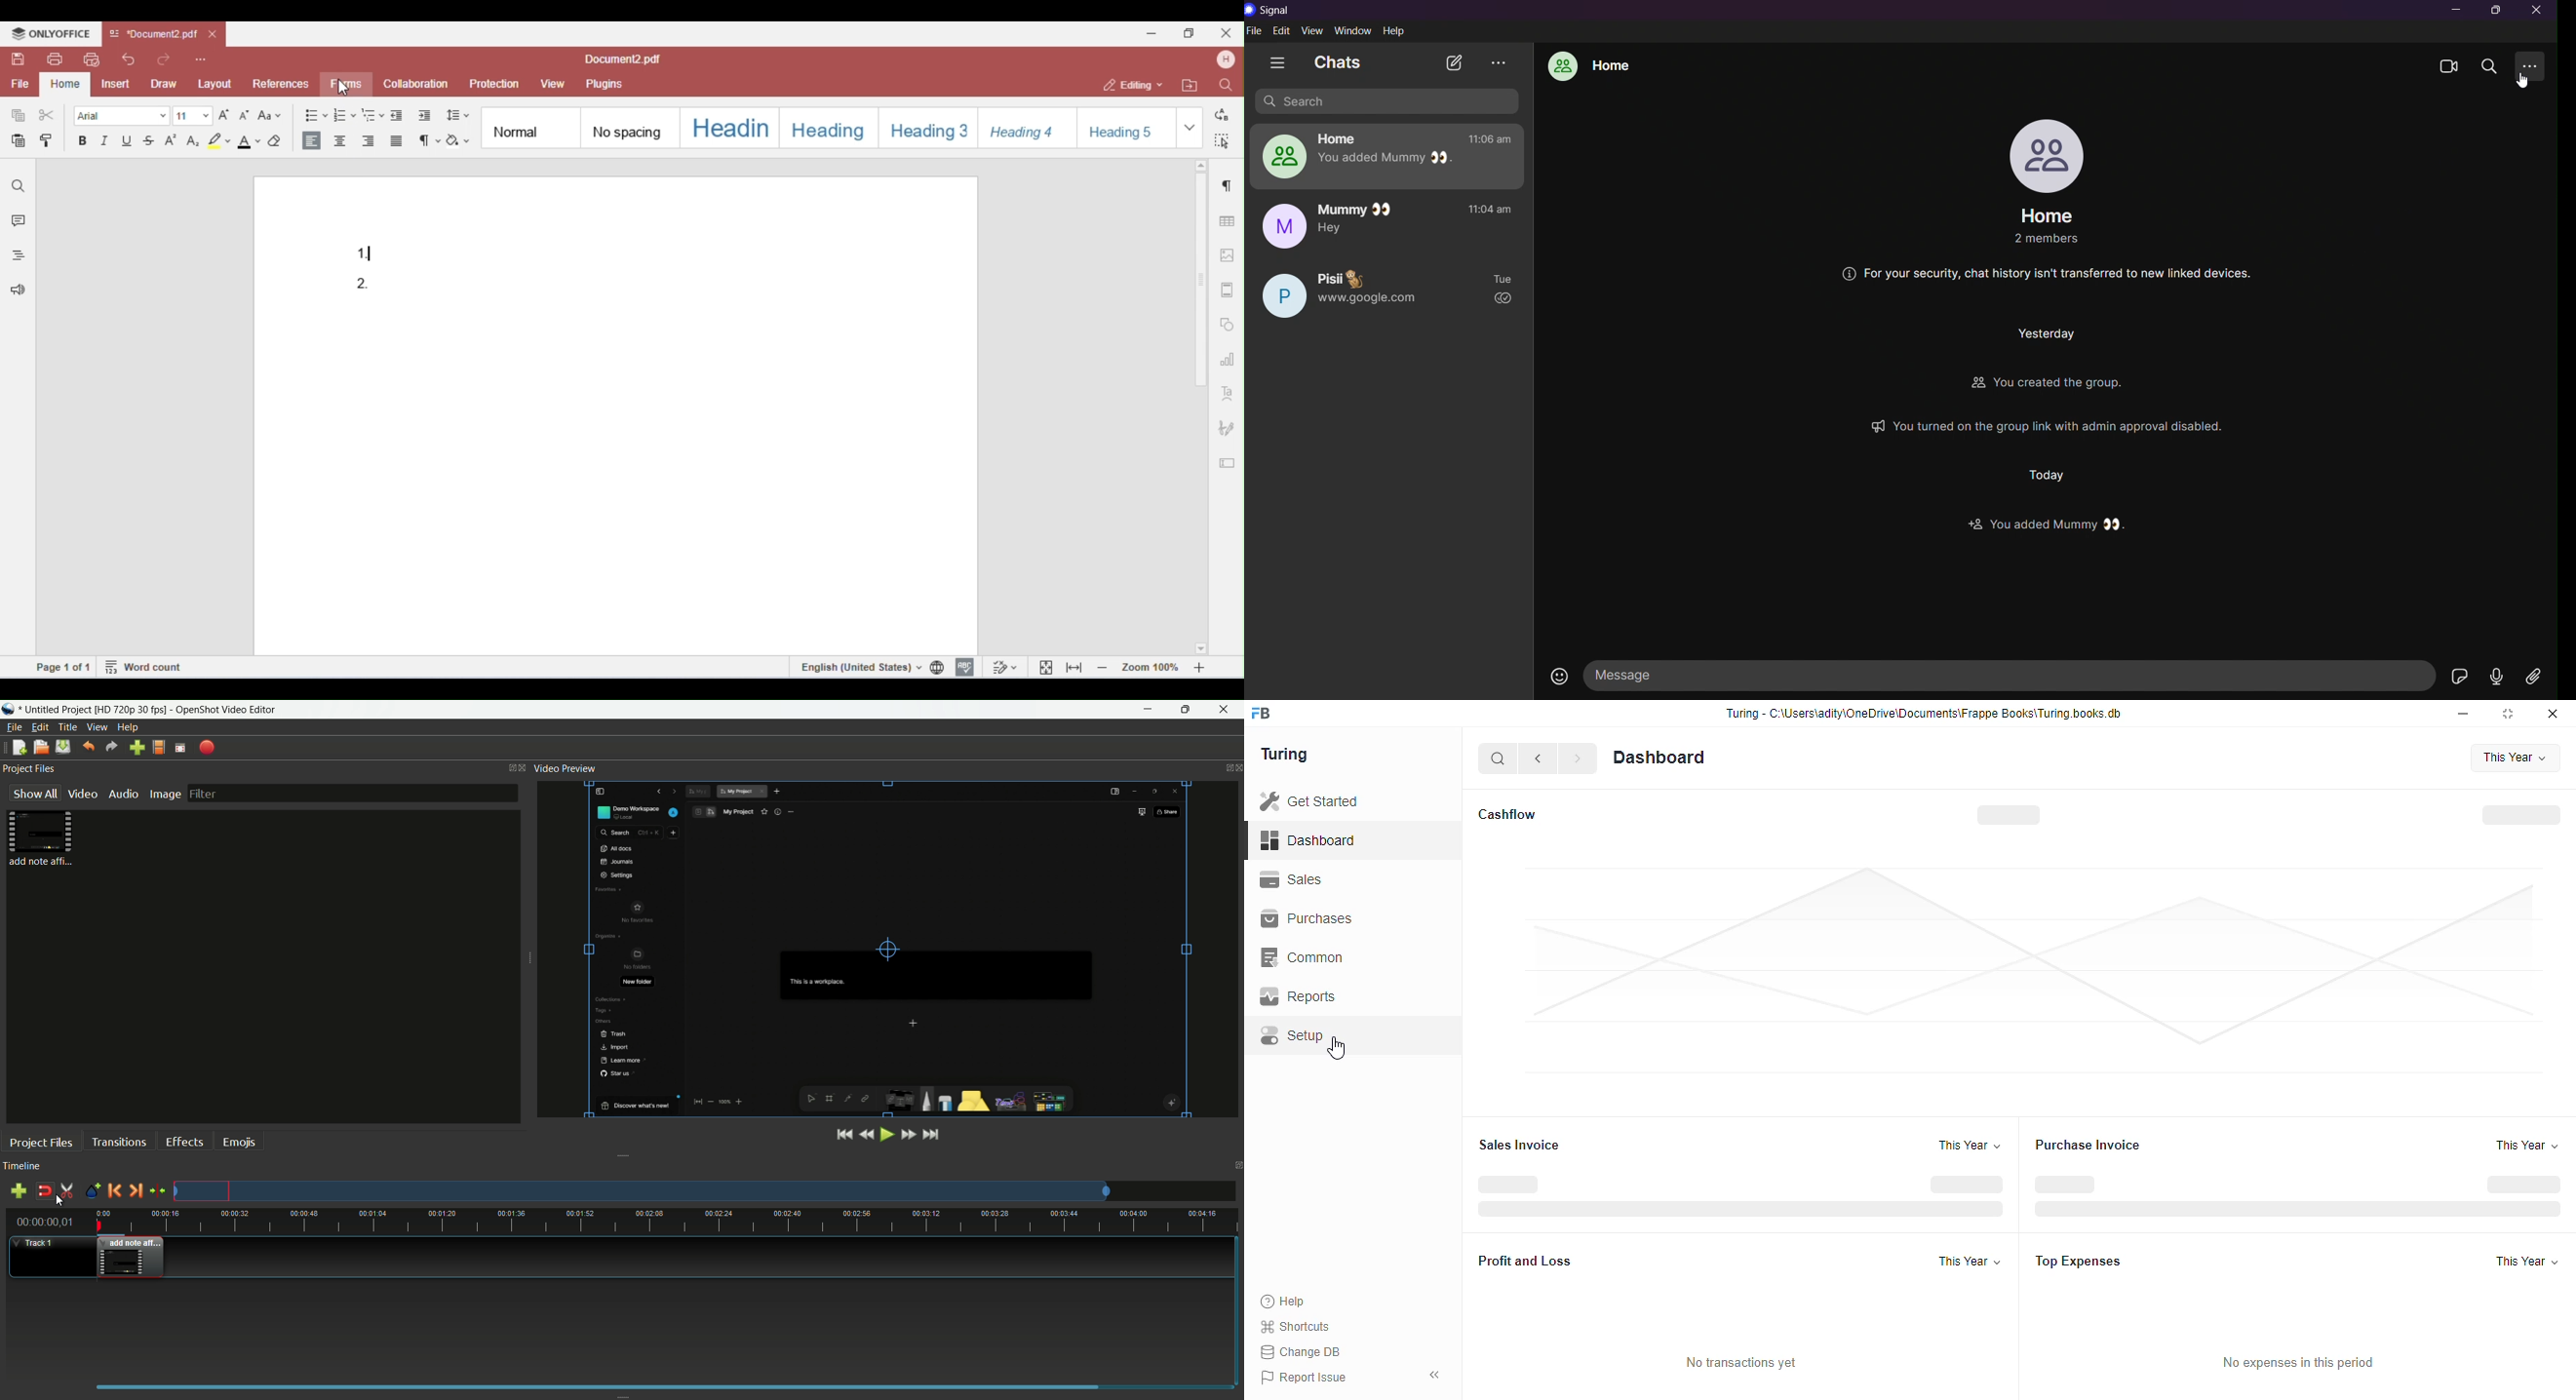 The height and width of the screenshot is (1400, 2576). I want to click on ‘Common, so click(1308, 956).